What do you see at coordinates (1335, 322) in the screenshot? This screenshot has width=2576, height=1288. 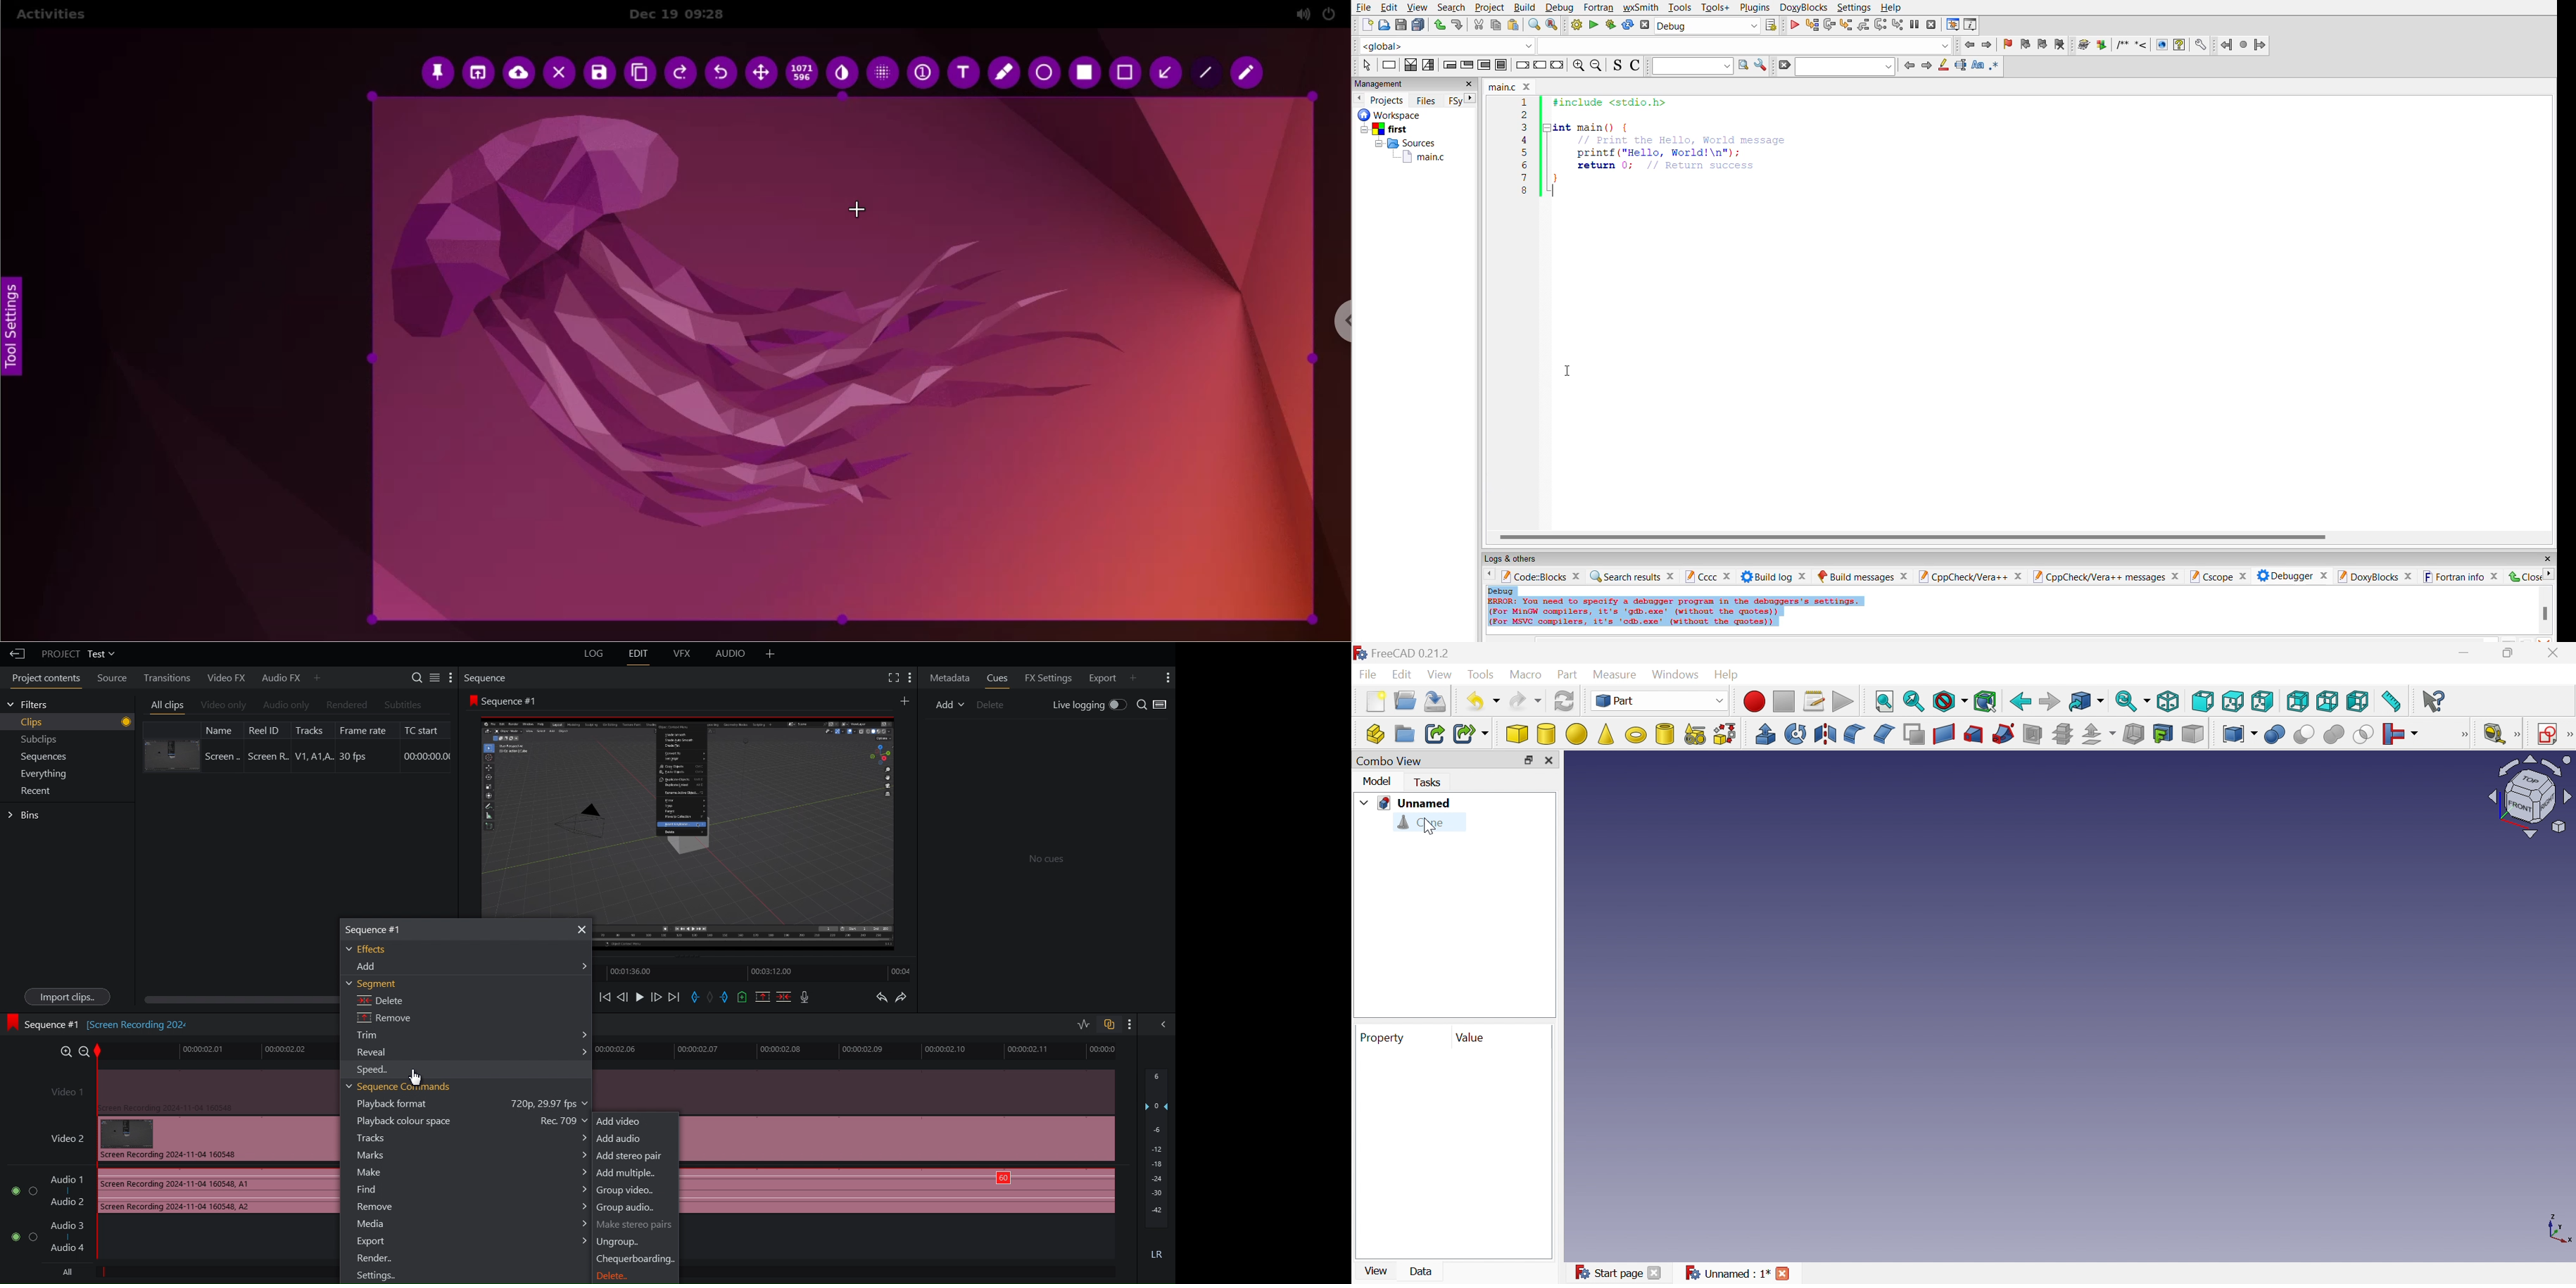 I see `chrome options` at bounding box center [1335, 322].